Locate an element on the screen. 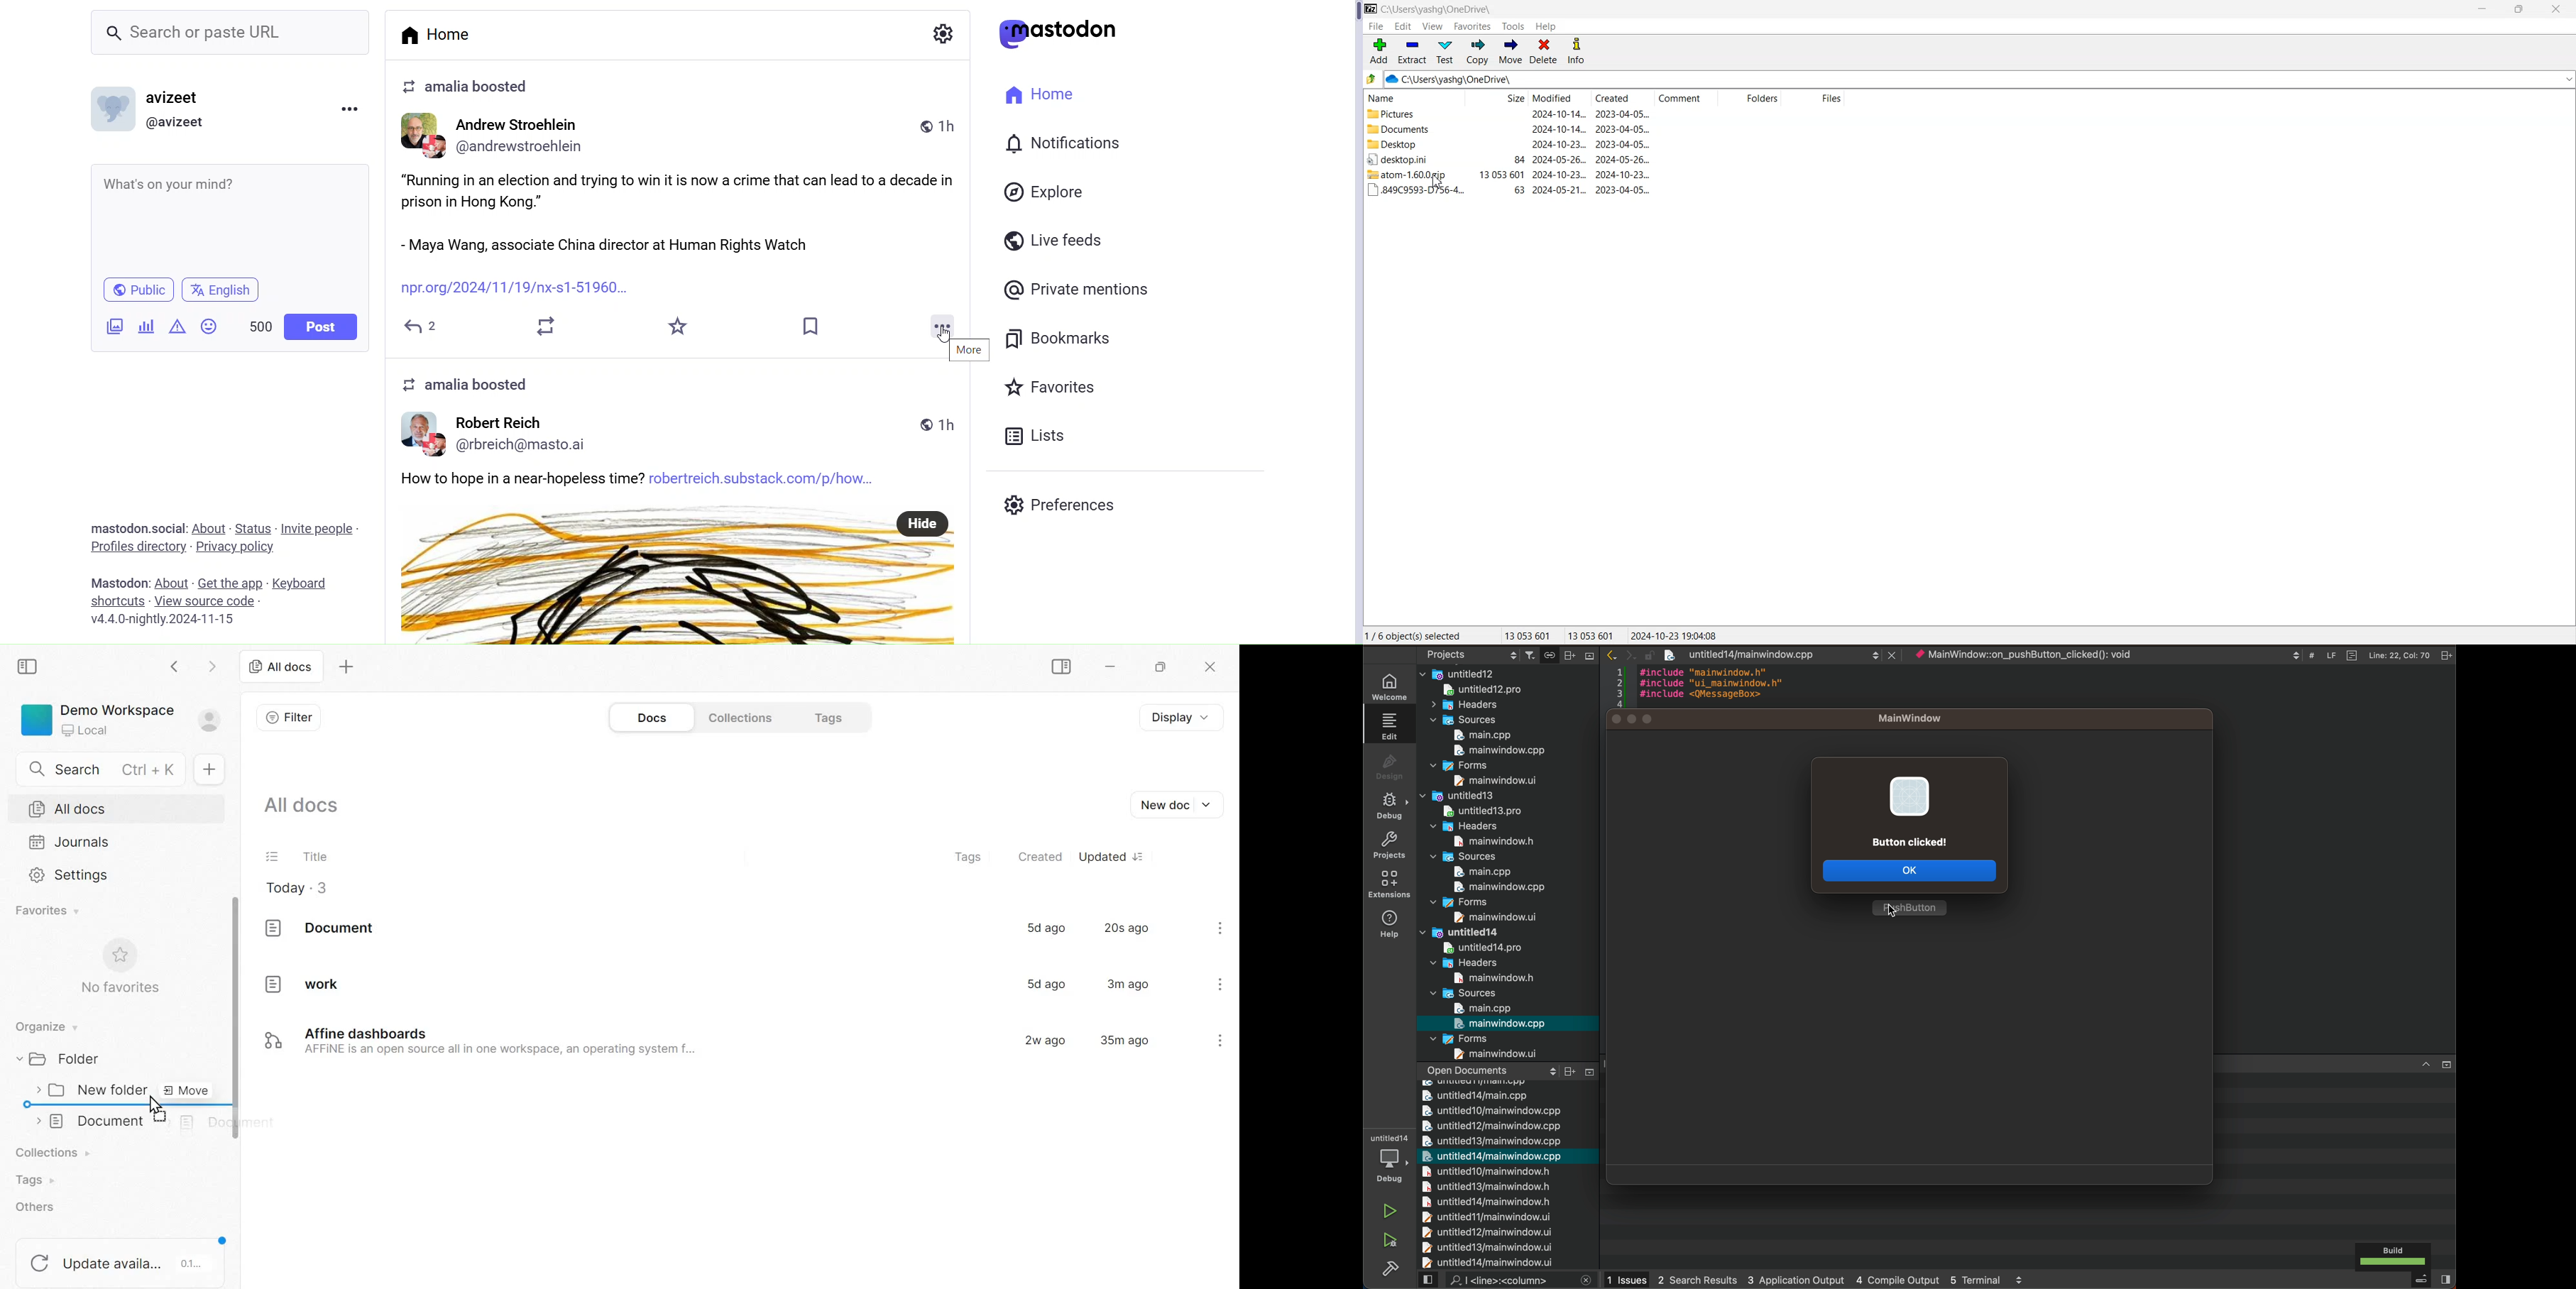 The height and width of the screenshot is (1316, 2576). Post is located at coordinates (321, 327).